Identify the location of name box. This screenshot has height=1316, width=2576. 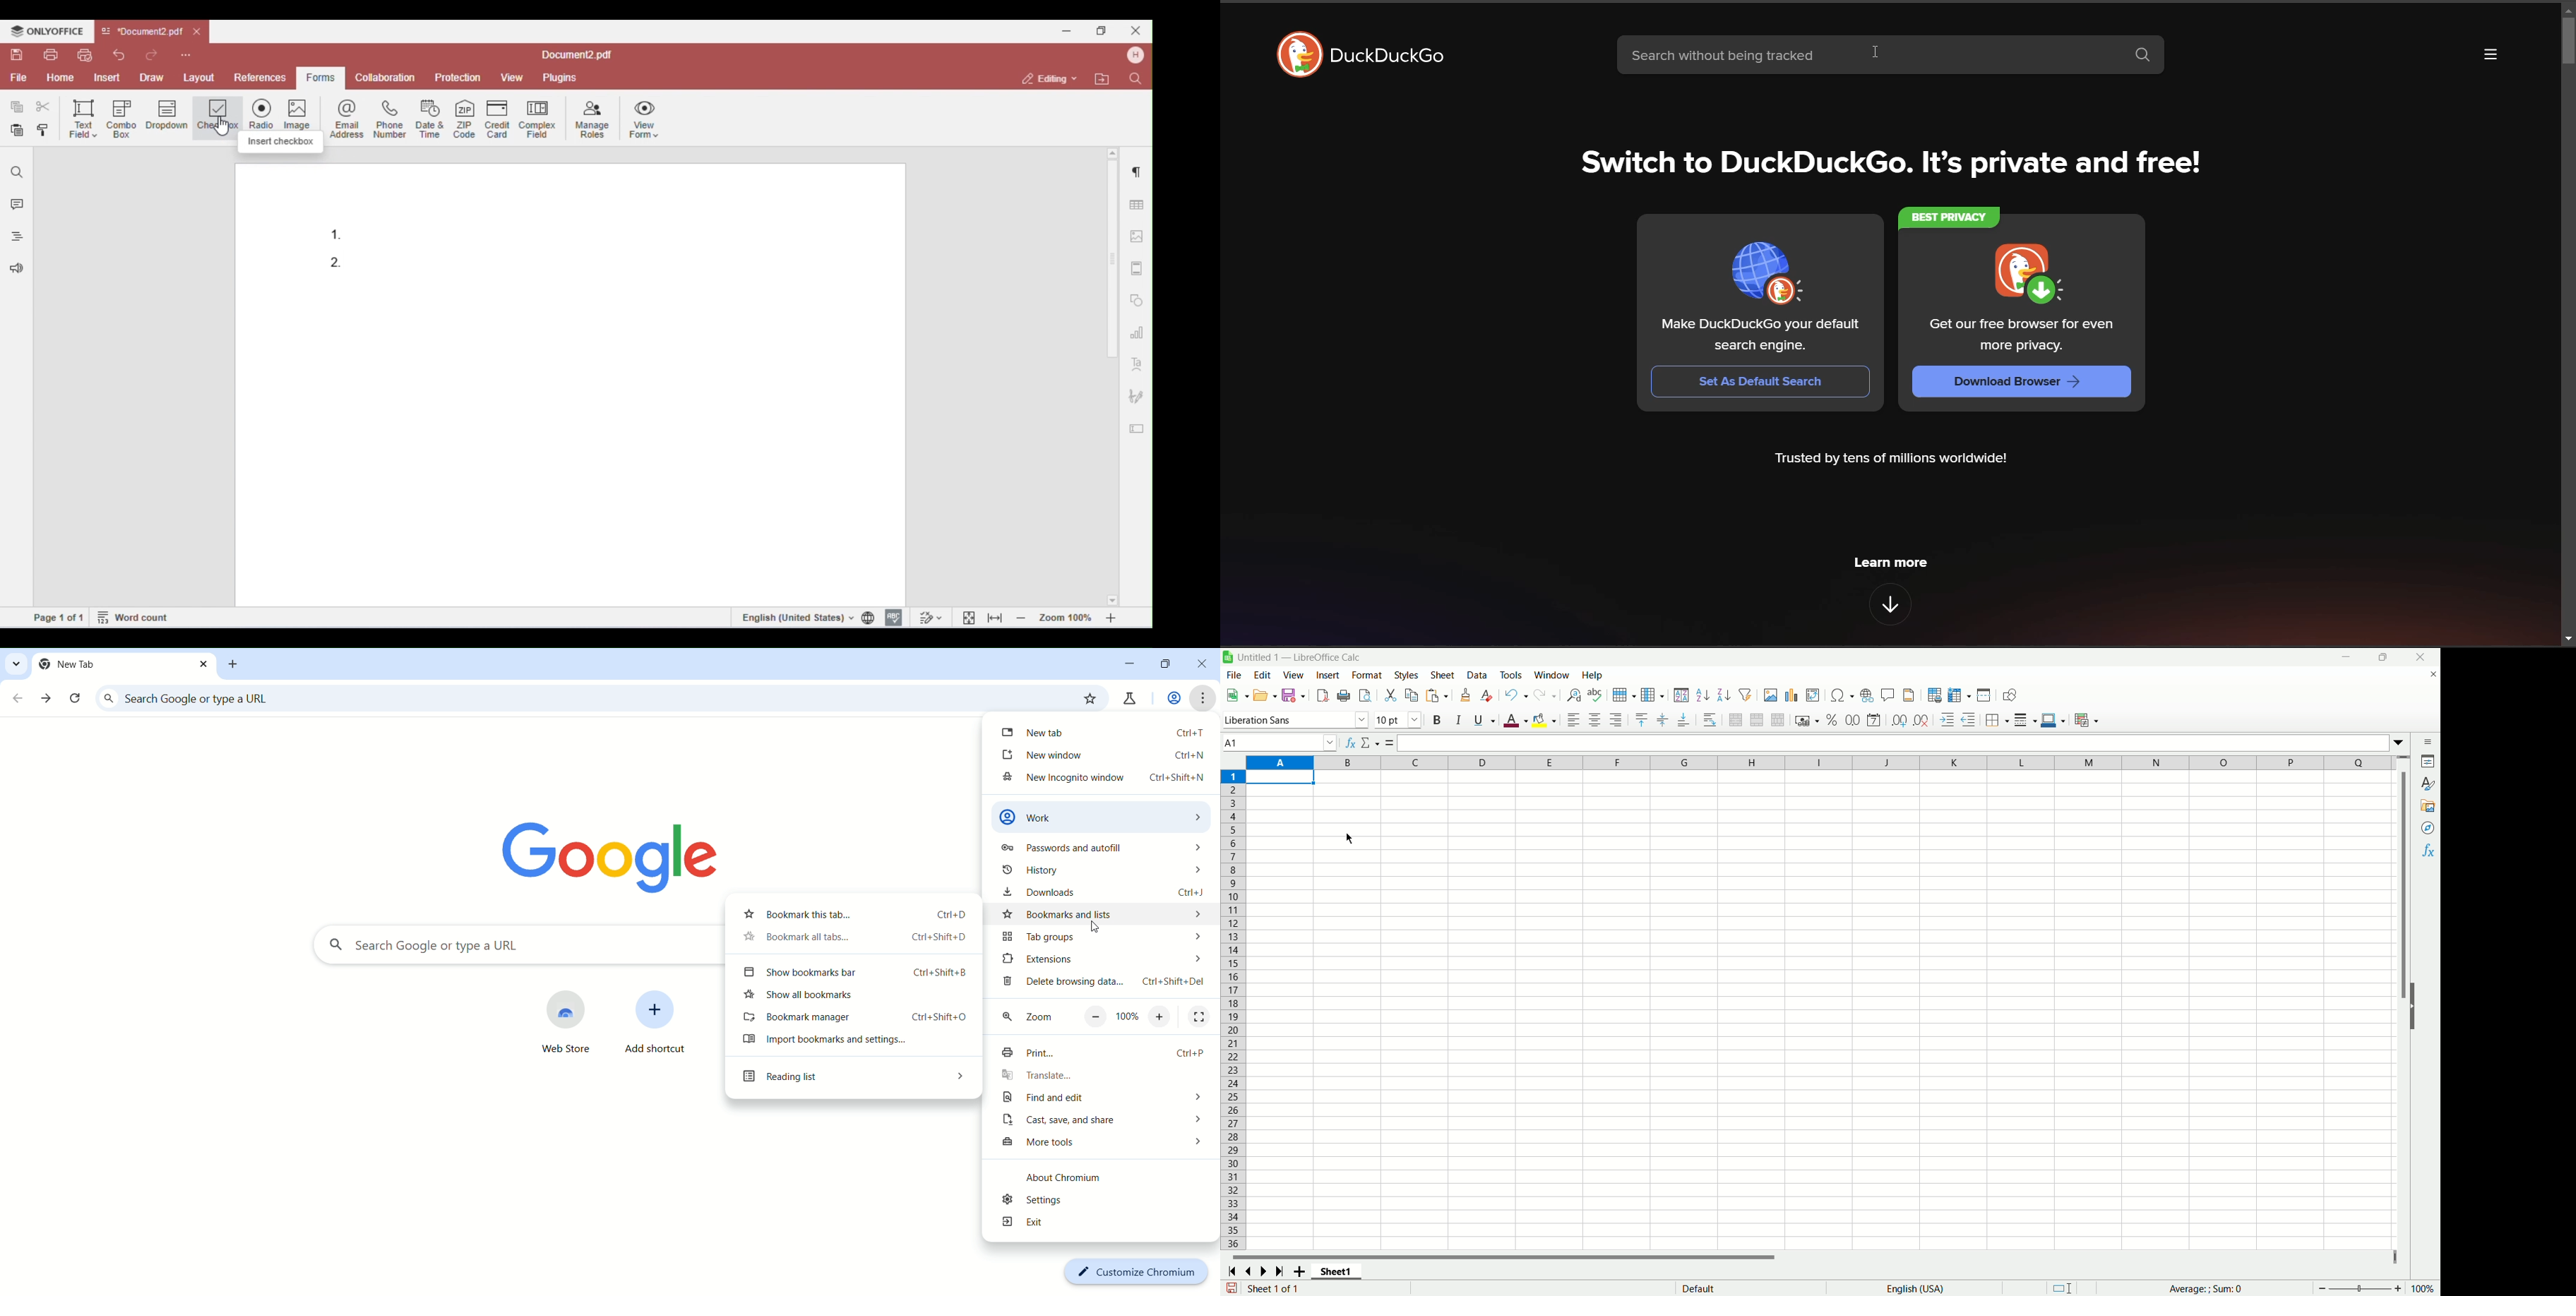
(1281, 741).